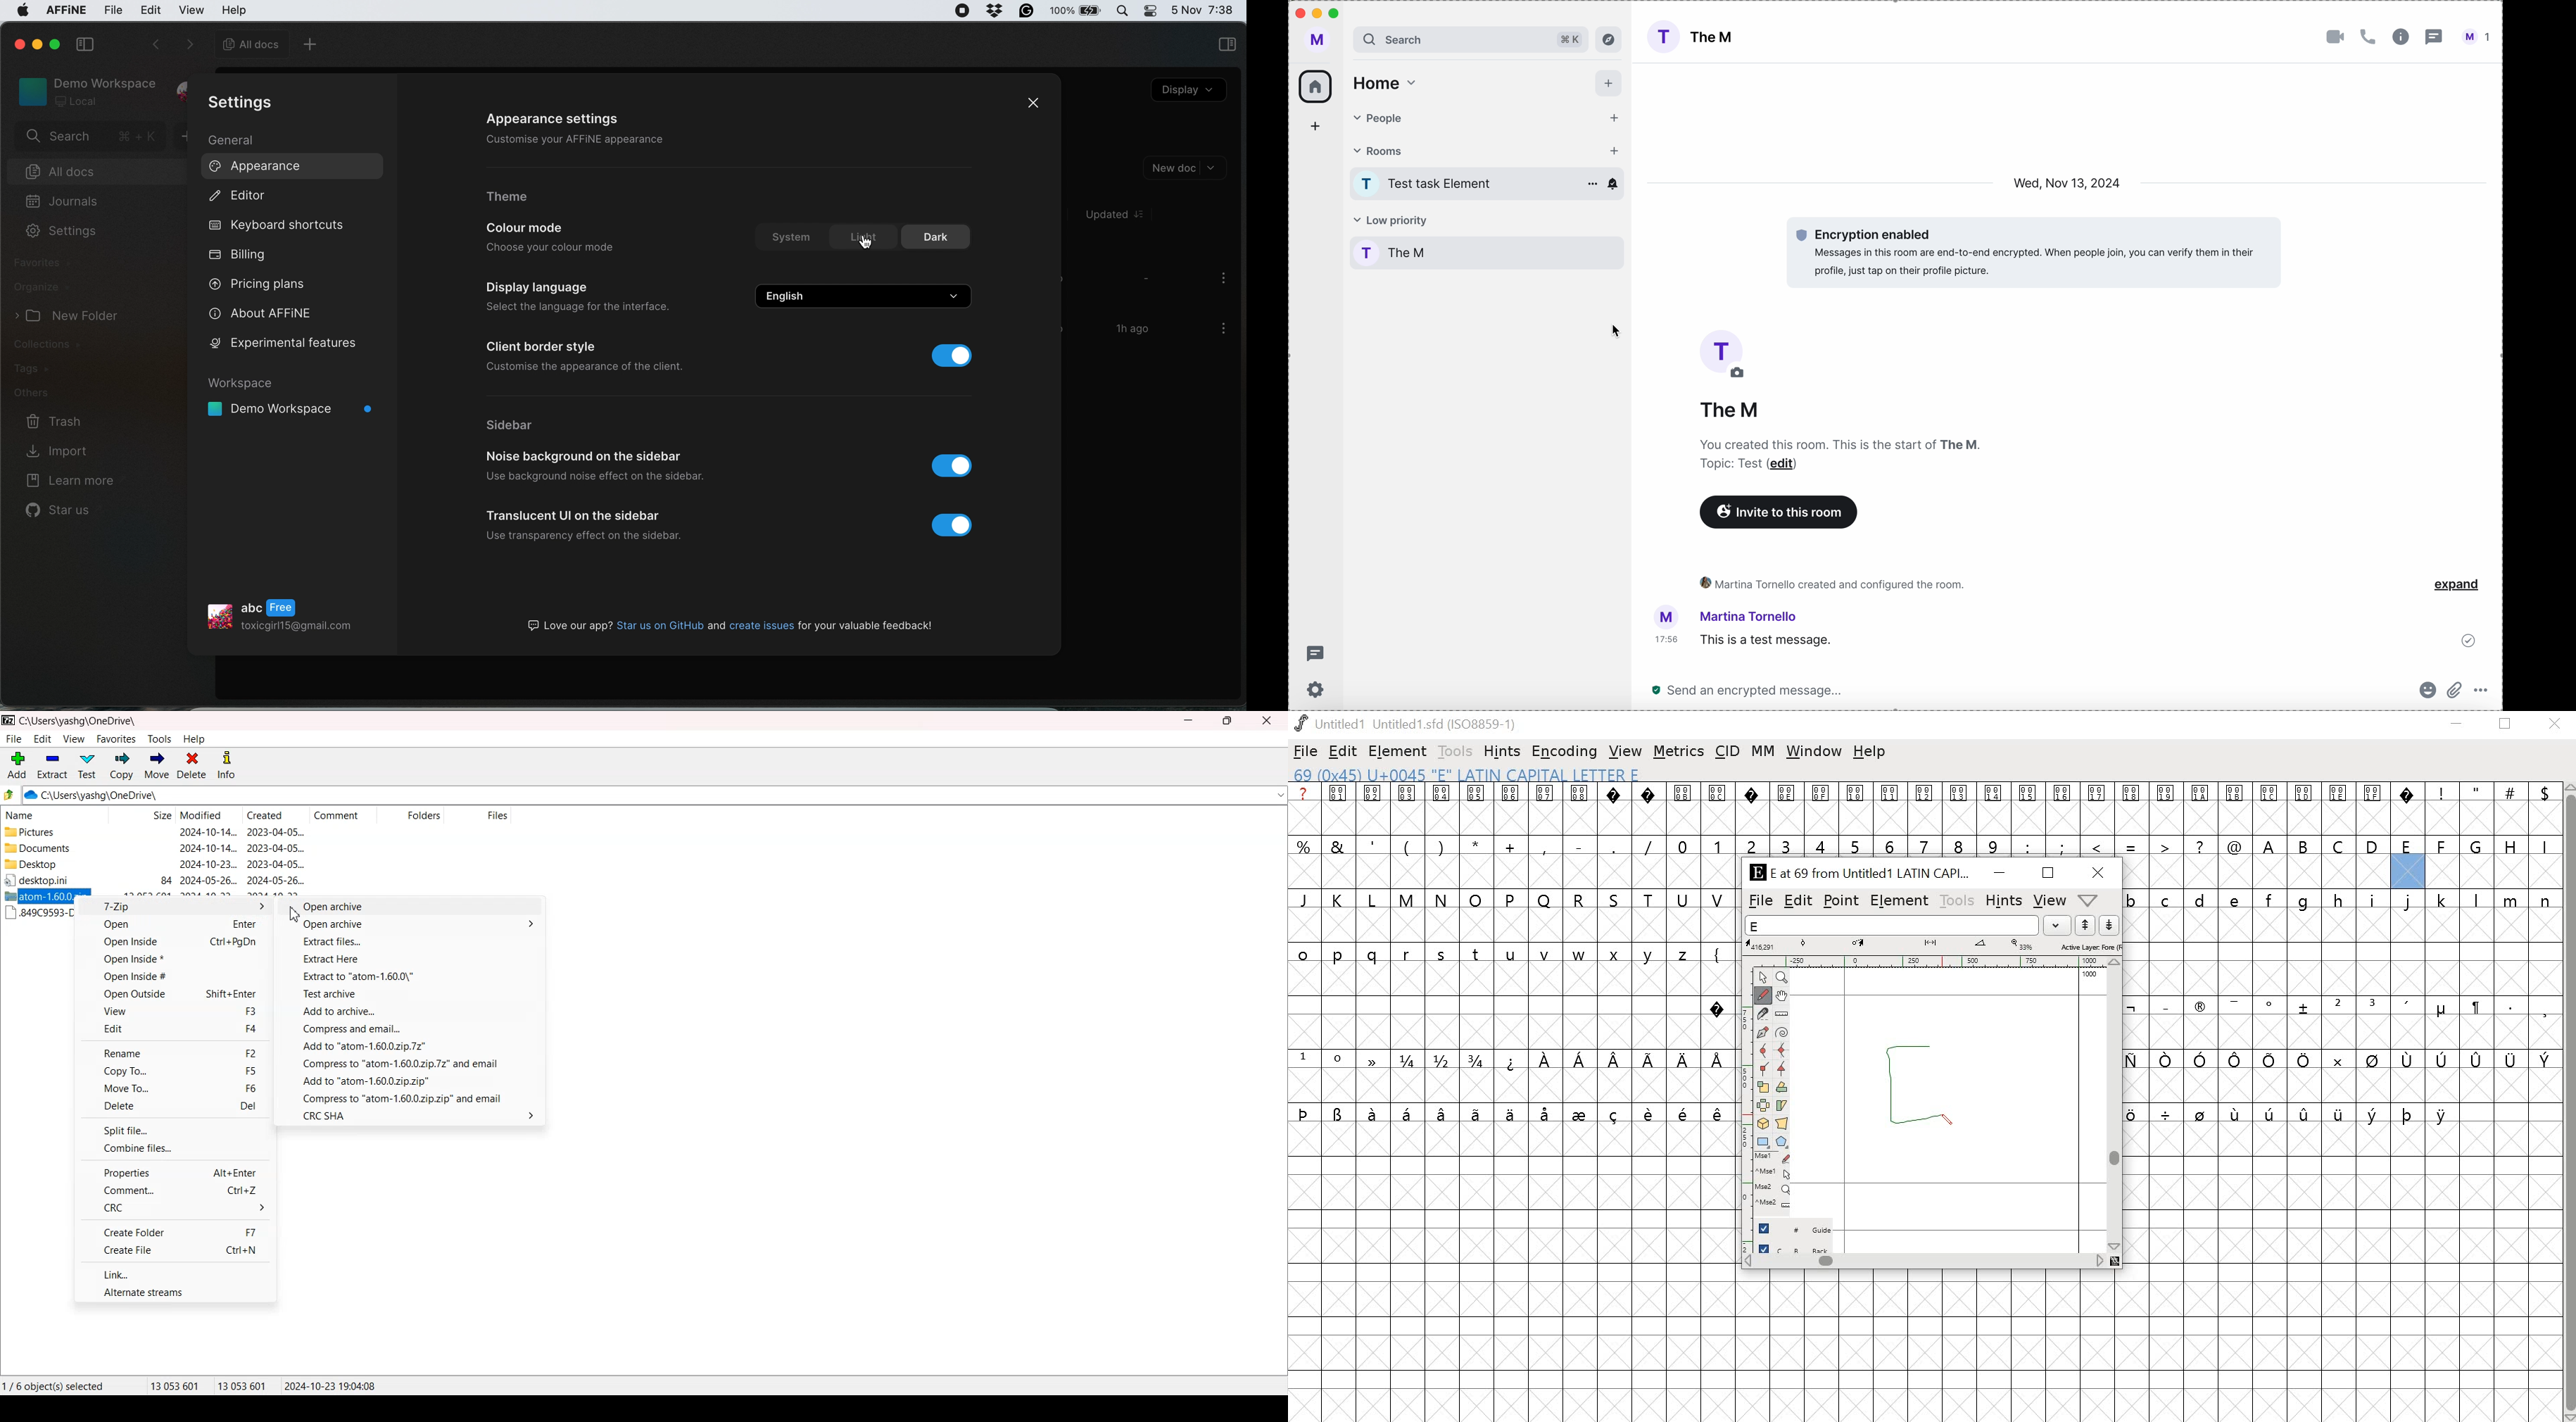 The image size is (2576, 1428). I want to click on home icon, so click(1316, 87).